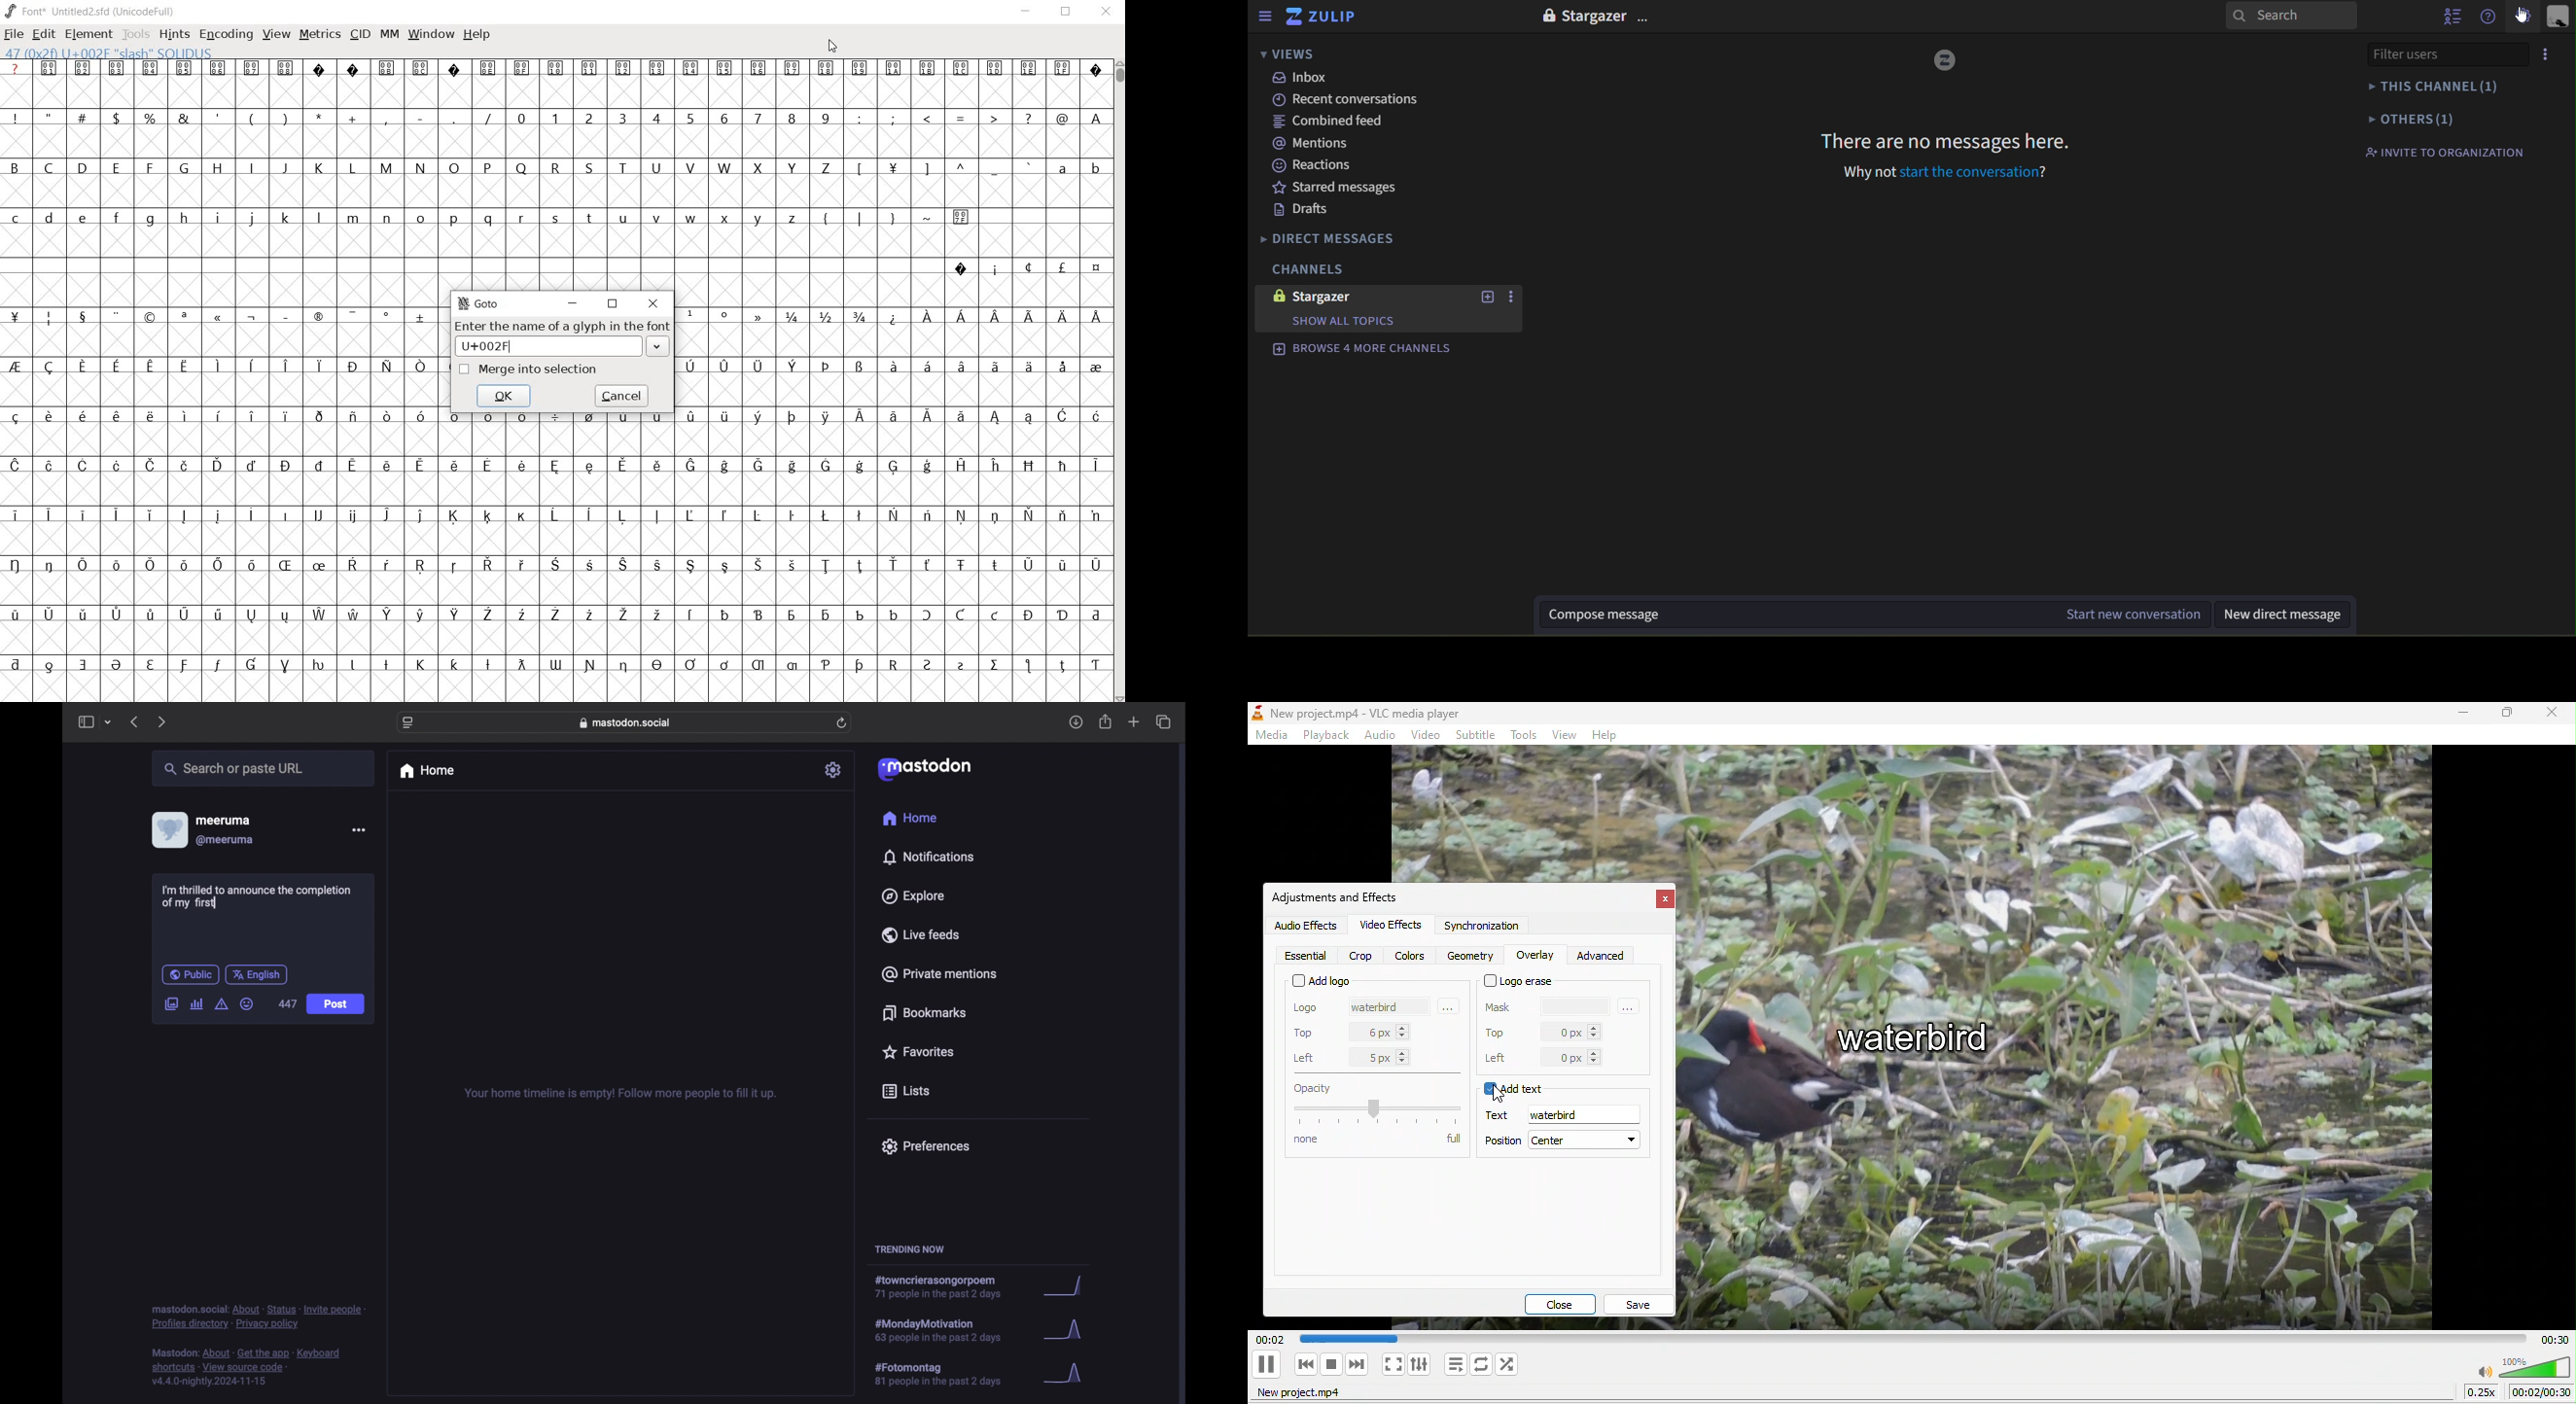 This screenshot has height=1428, width=2576. Describe the element at coordinates (891, 289) in the screenshot. I see `empty cells` at that location.